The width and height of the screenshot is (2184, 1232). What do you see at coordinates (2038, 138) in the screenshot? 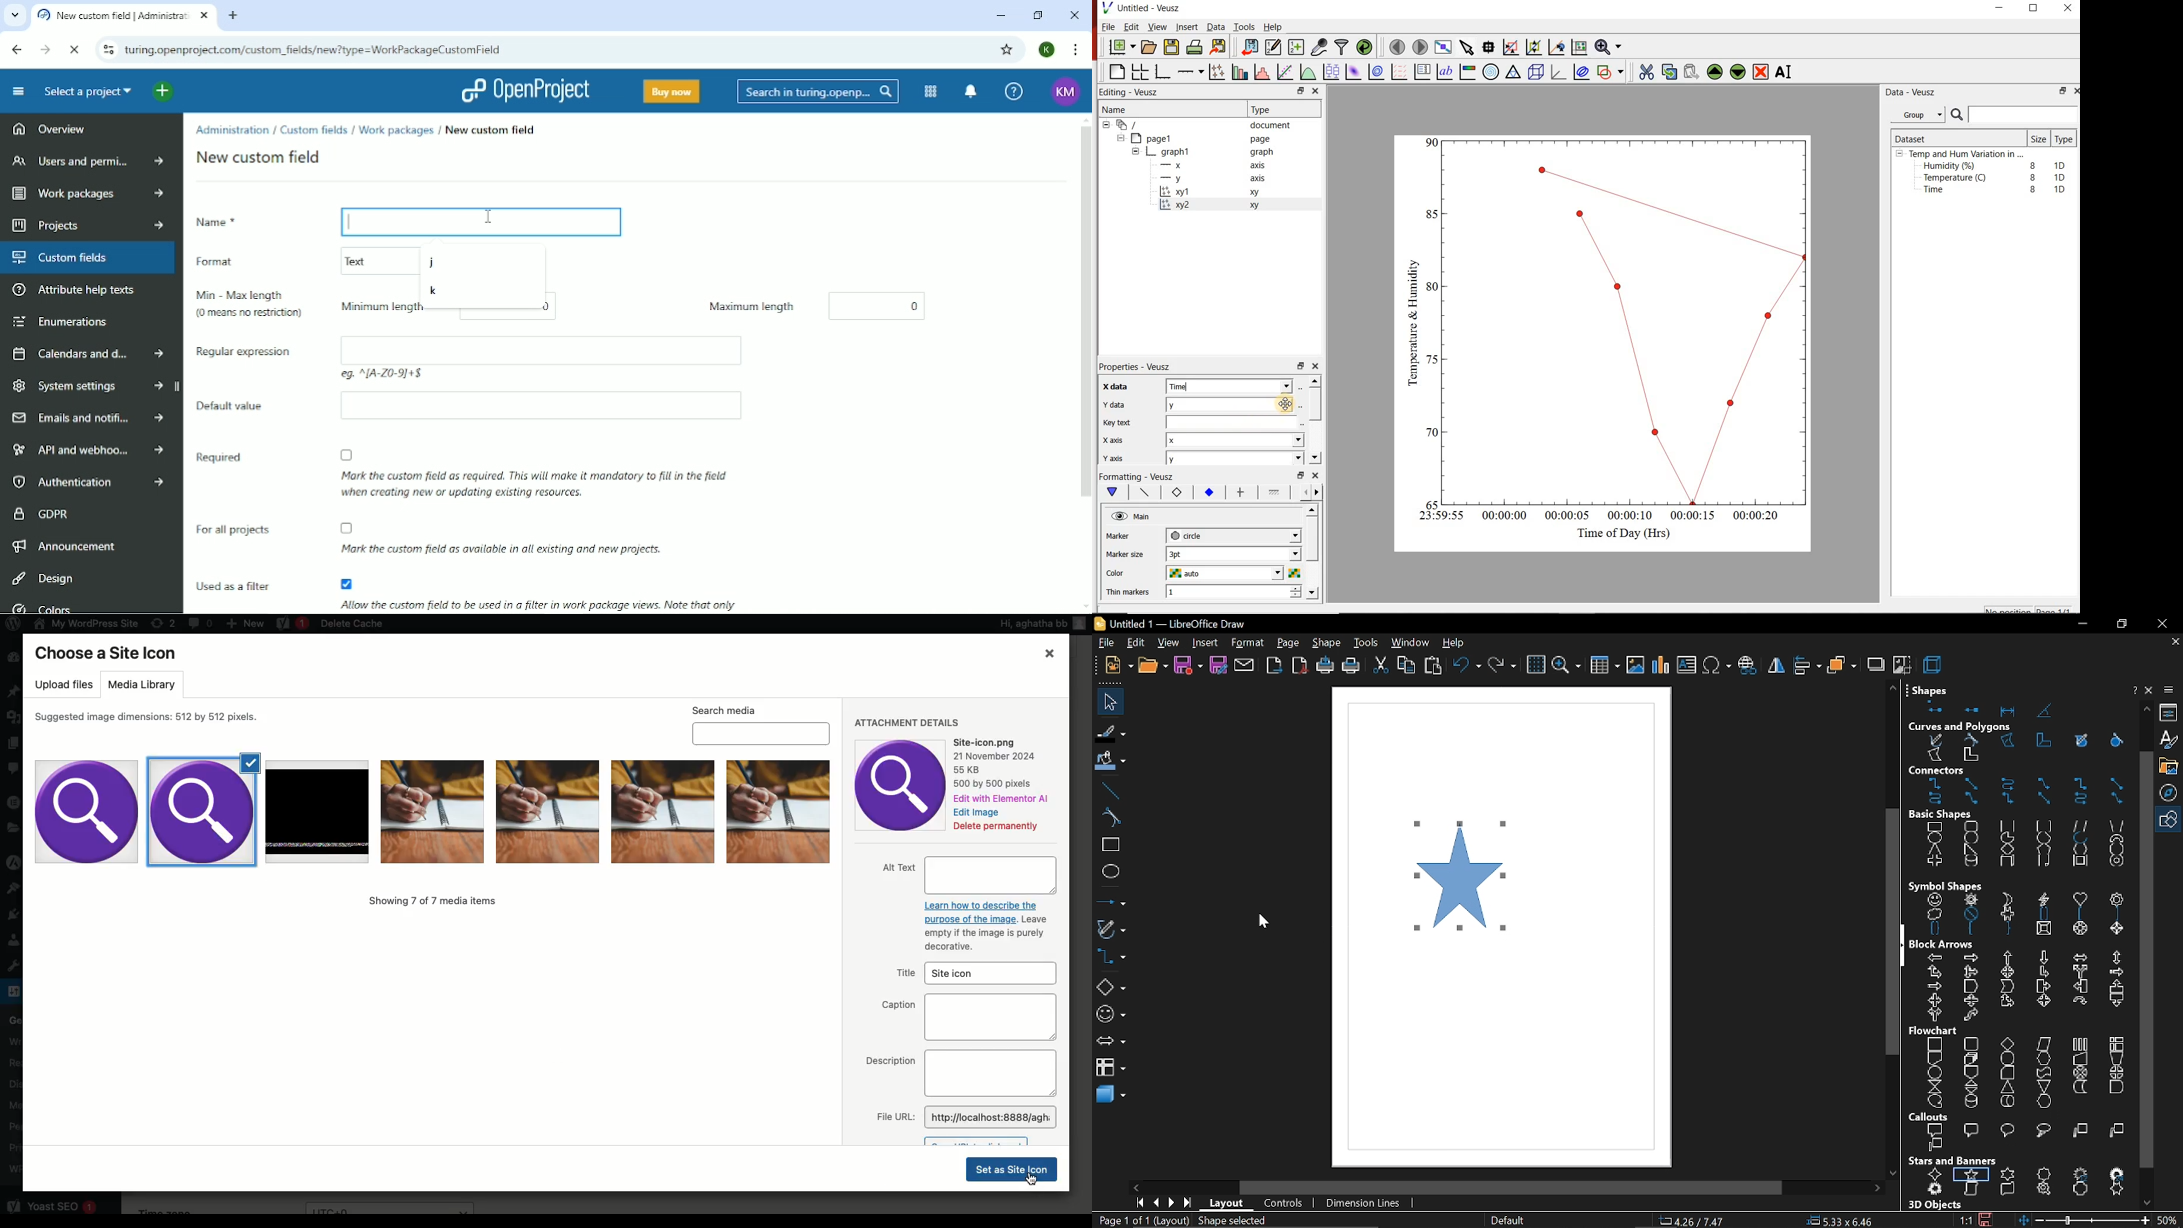
I see `Size` at bounding box center [2038, 138].